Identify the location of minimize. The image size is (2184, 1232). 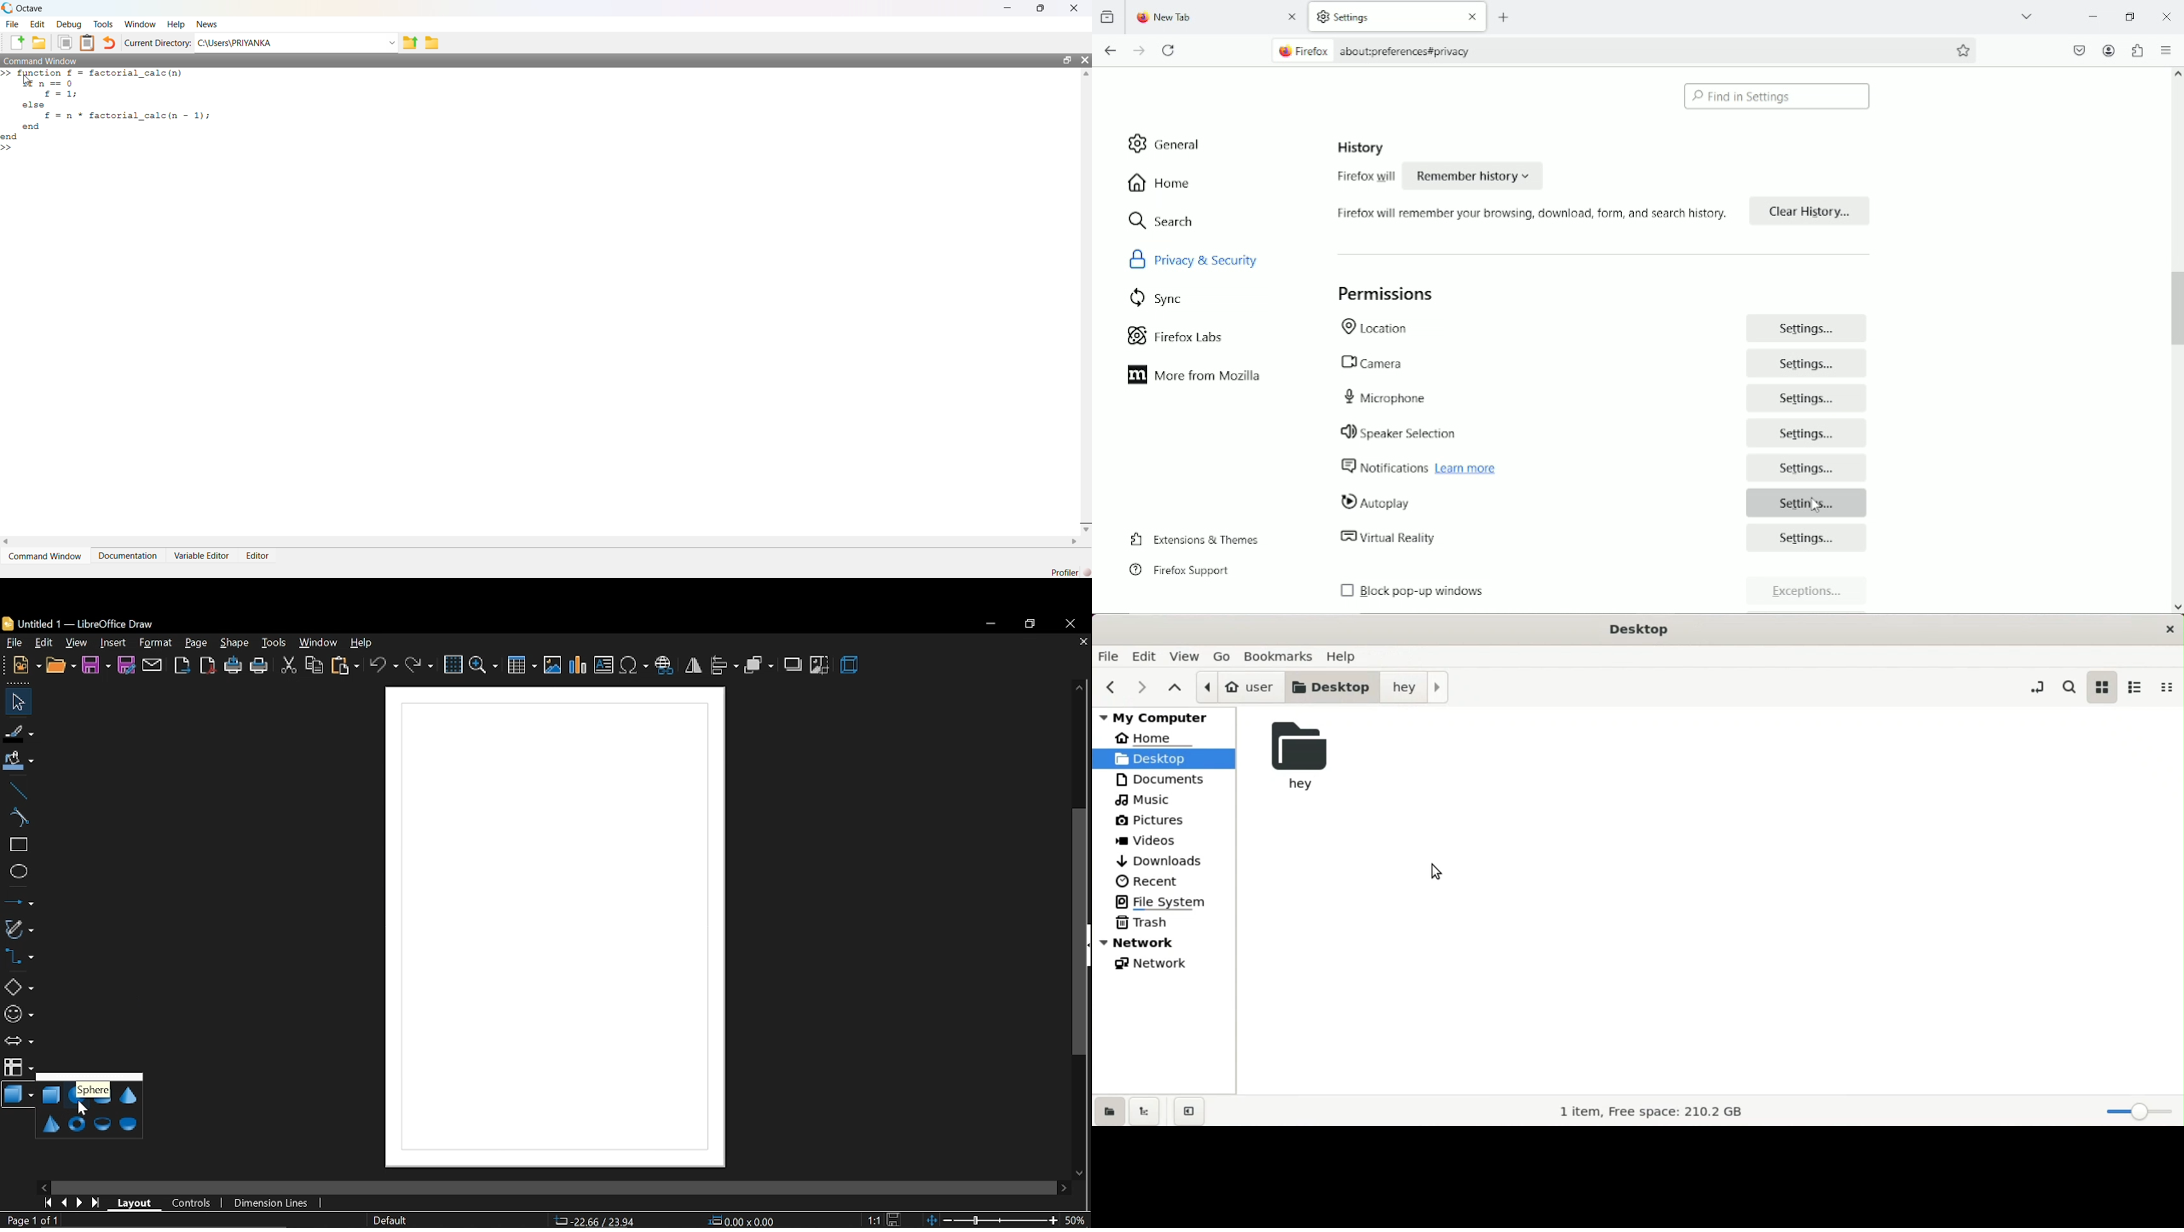
(988, 624).